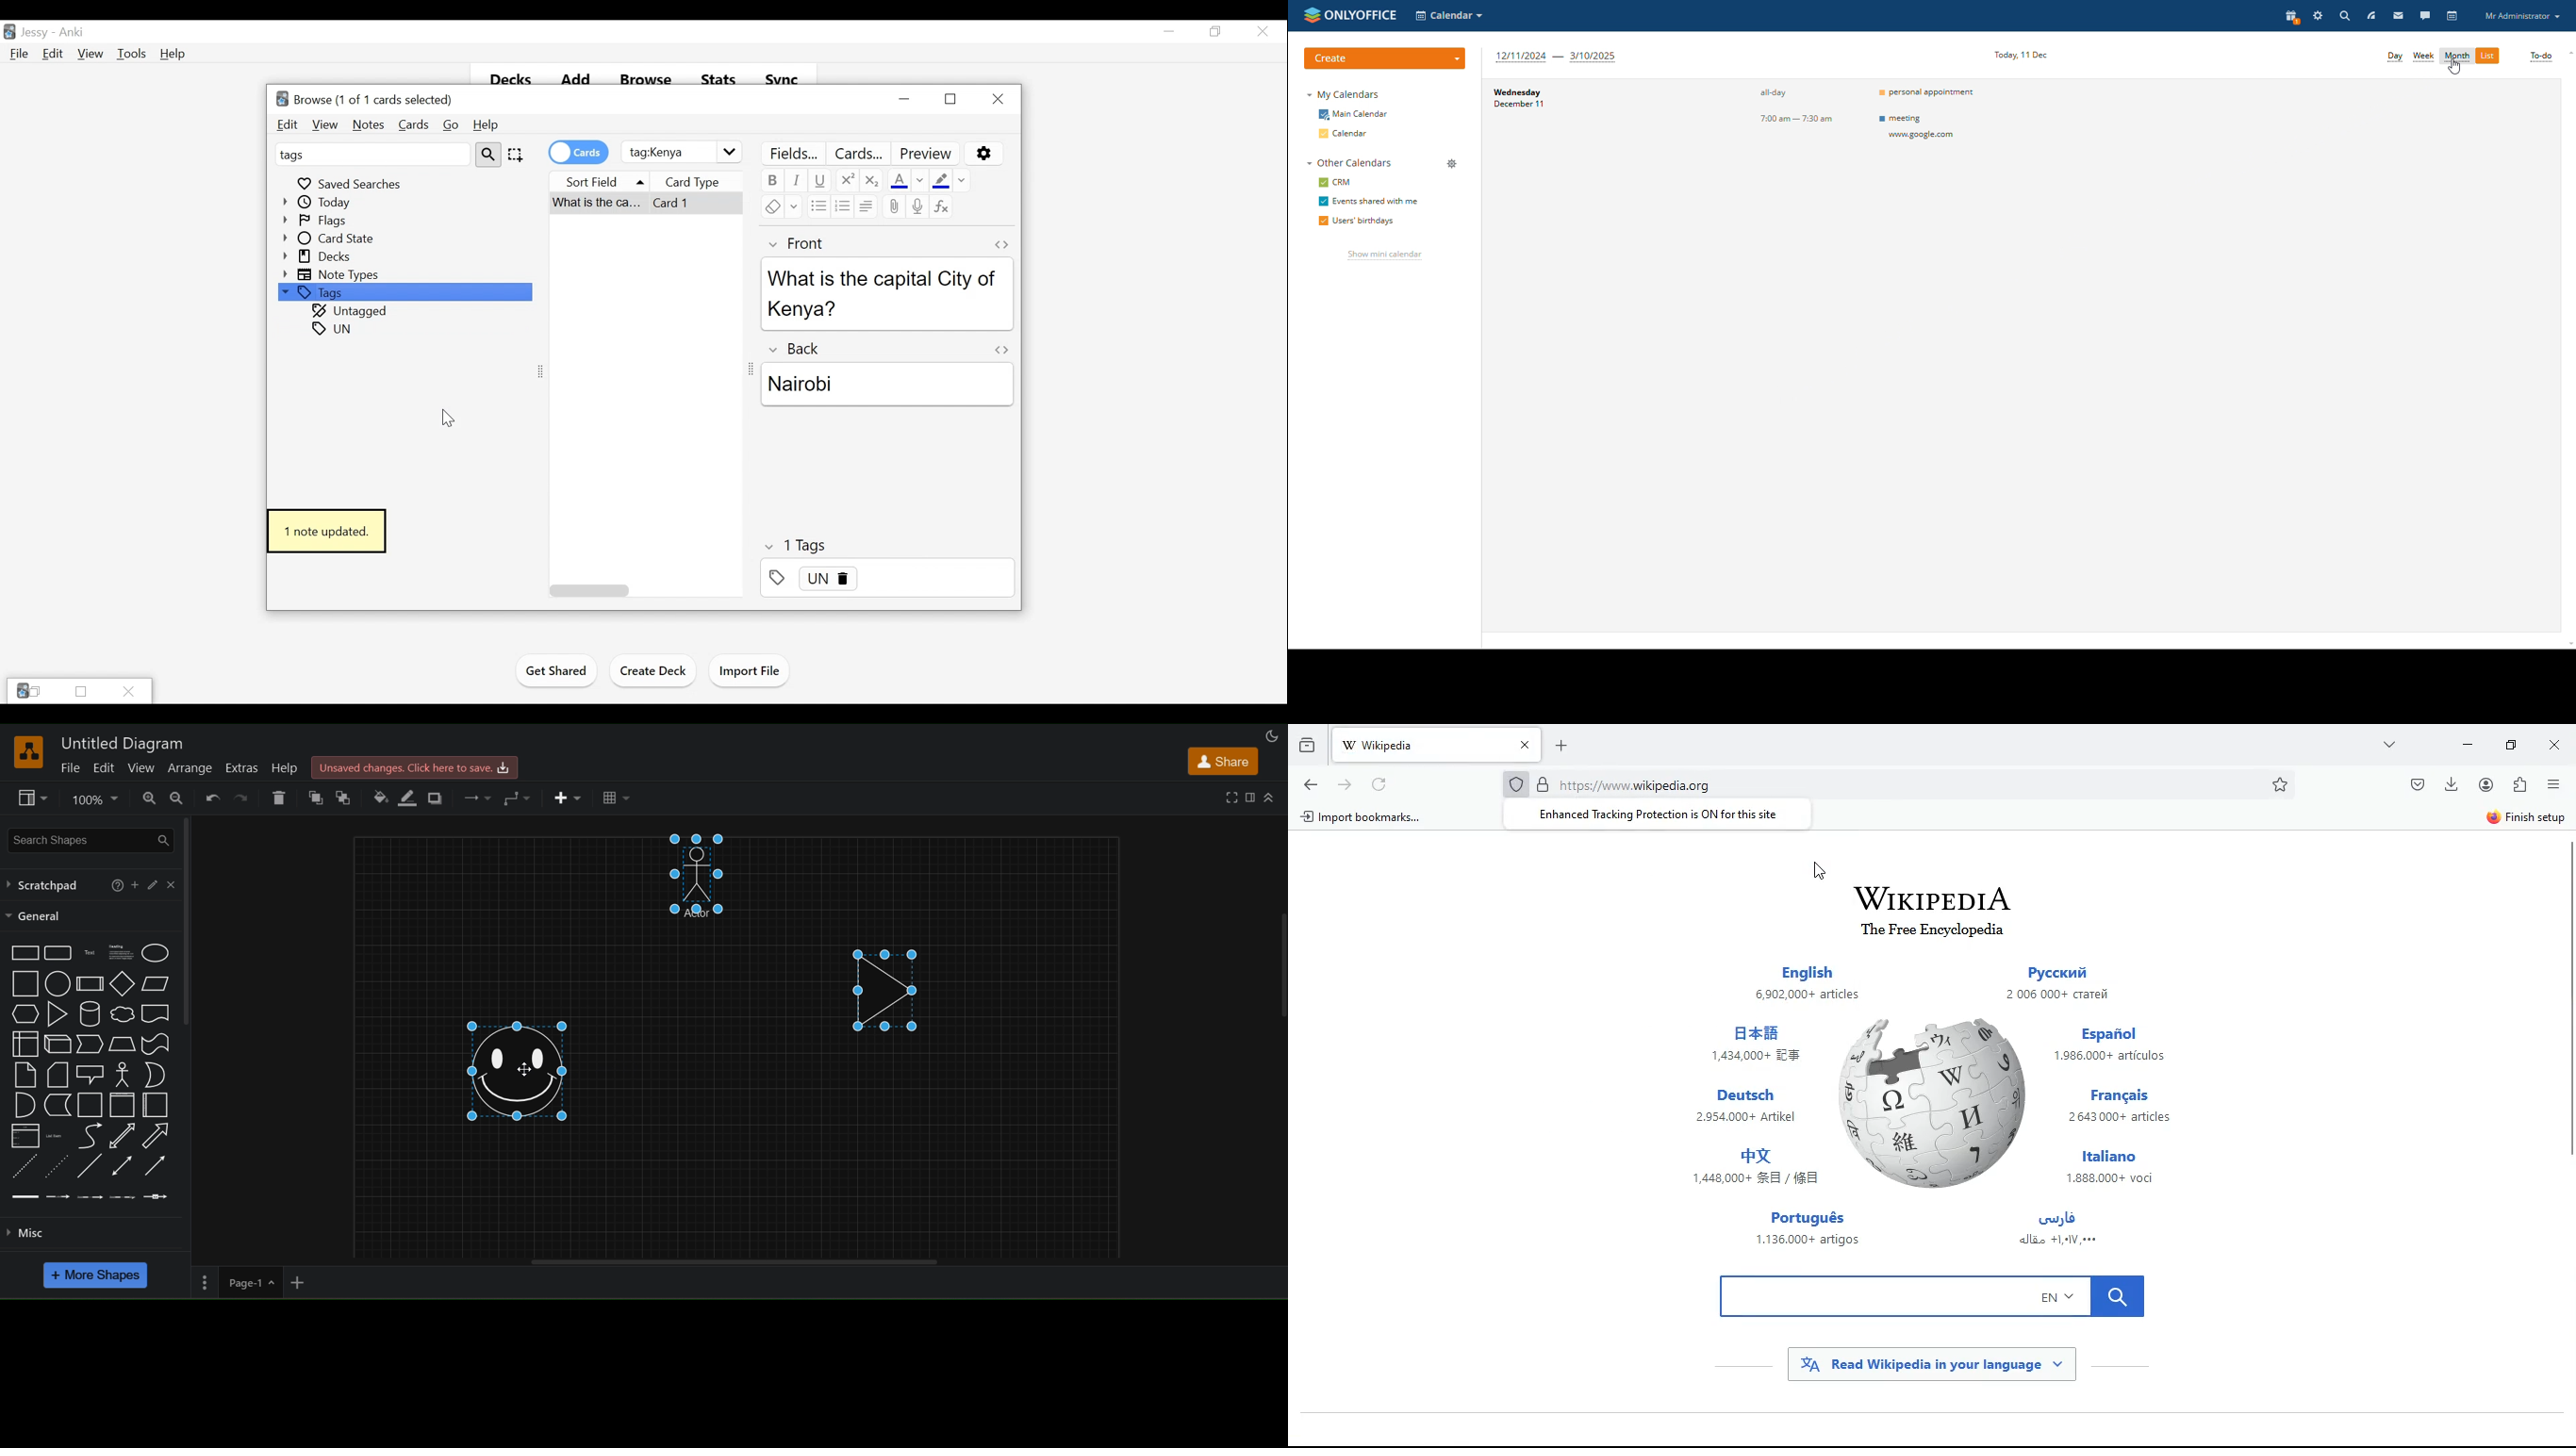 The image size is (2576, 1456). What do you see at coordinates (88, 954) in the screenshot?
I see `text` at bounding box center [88, 954].